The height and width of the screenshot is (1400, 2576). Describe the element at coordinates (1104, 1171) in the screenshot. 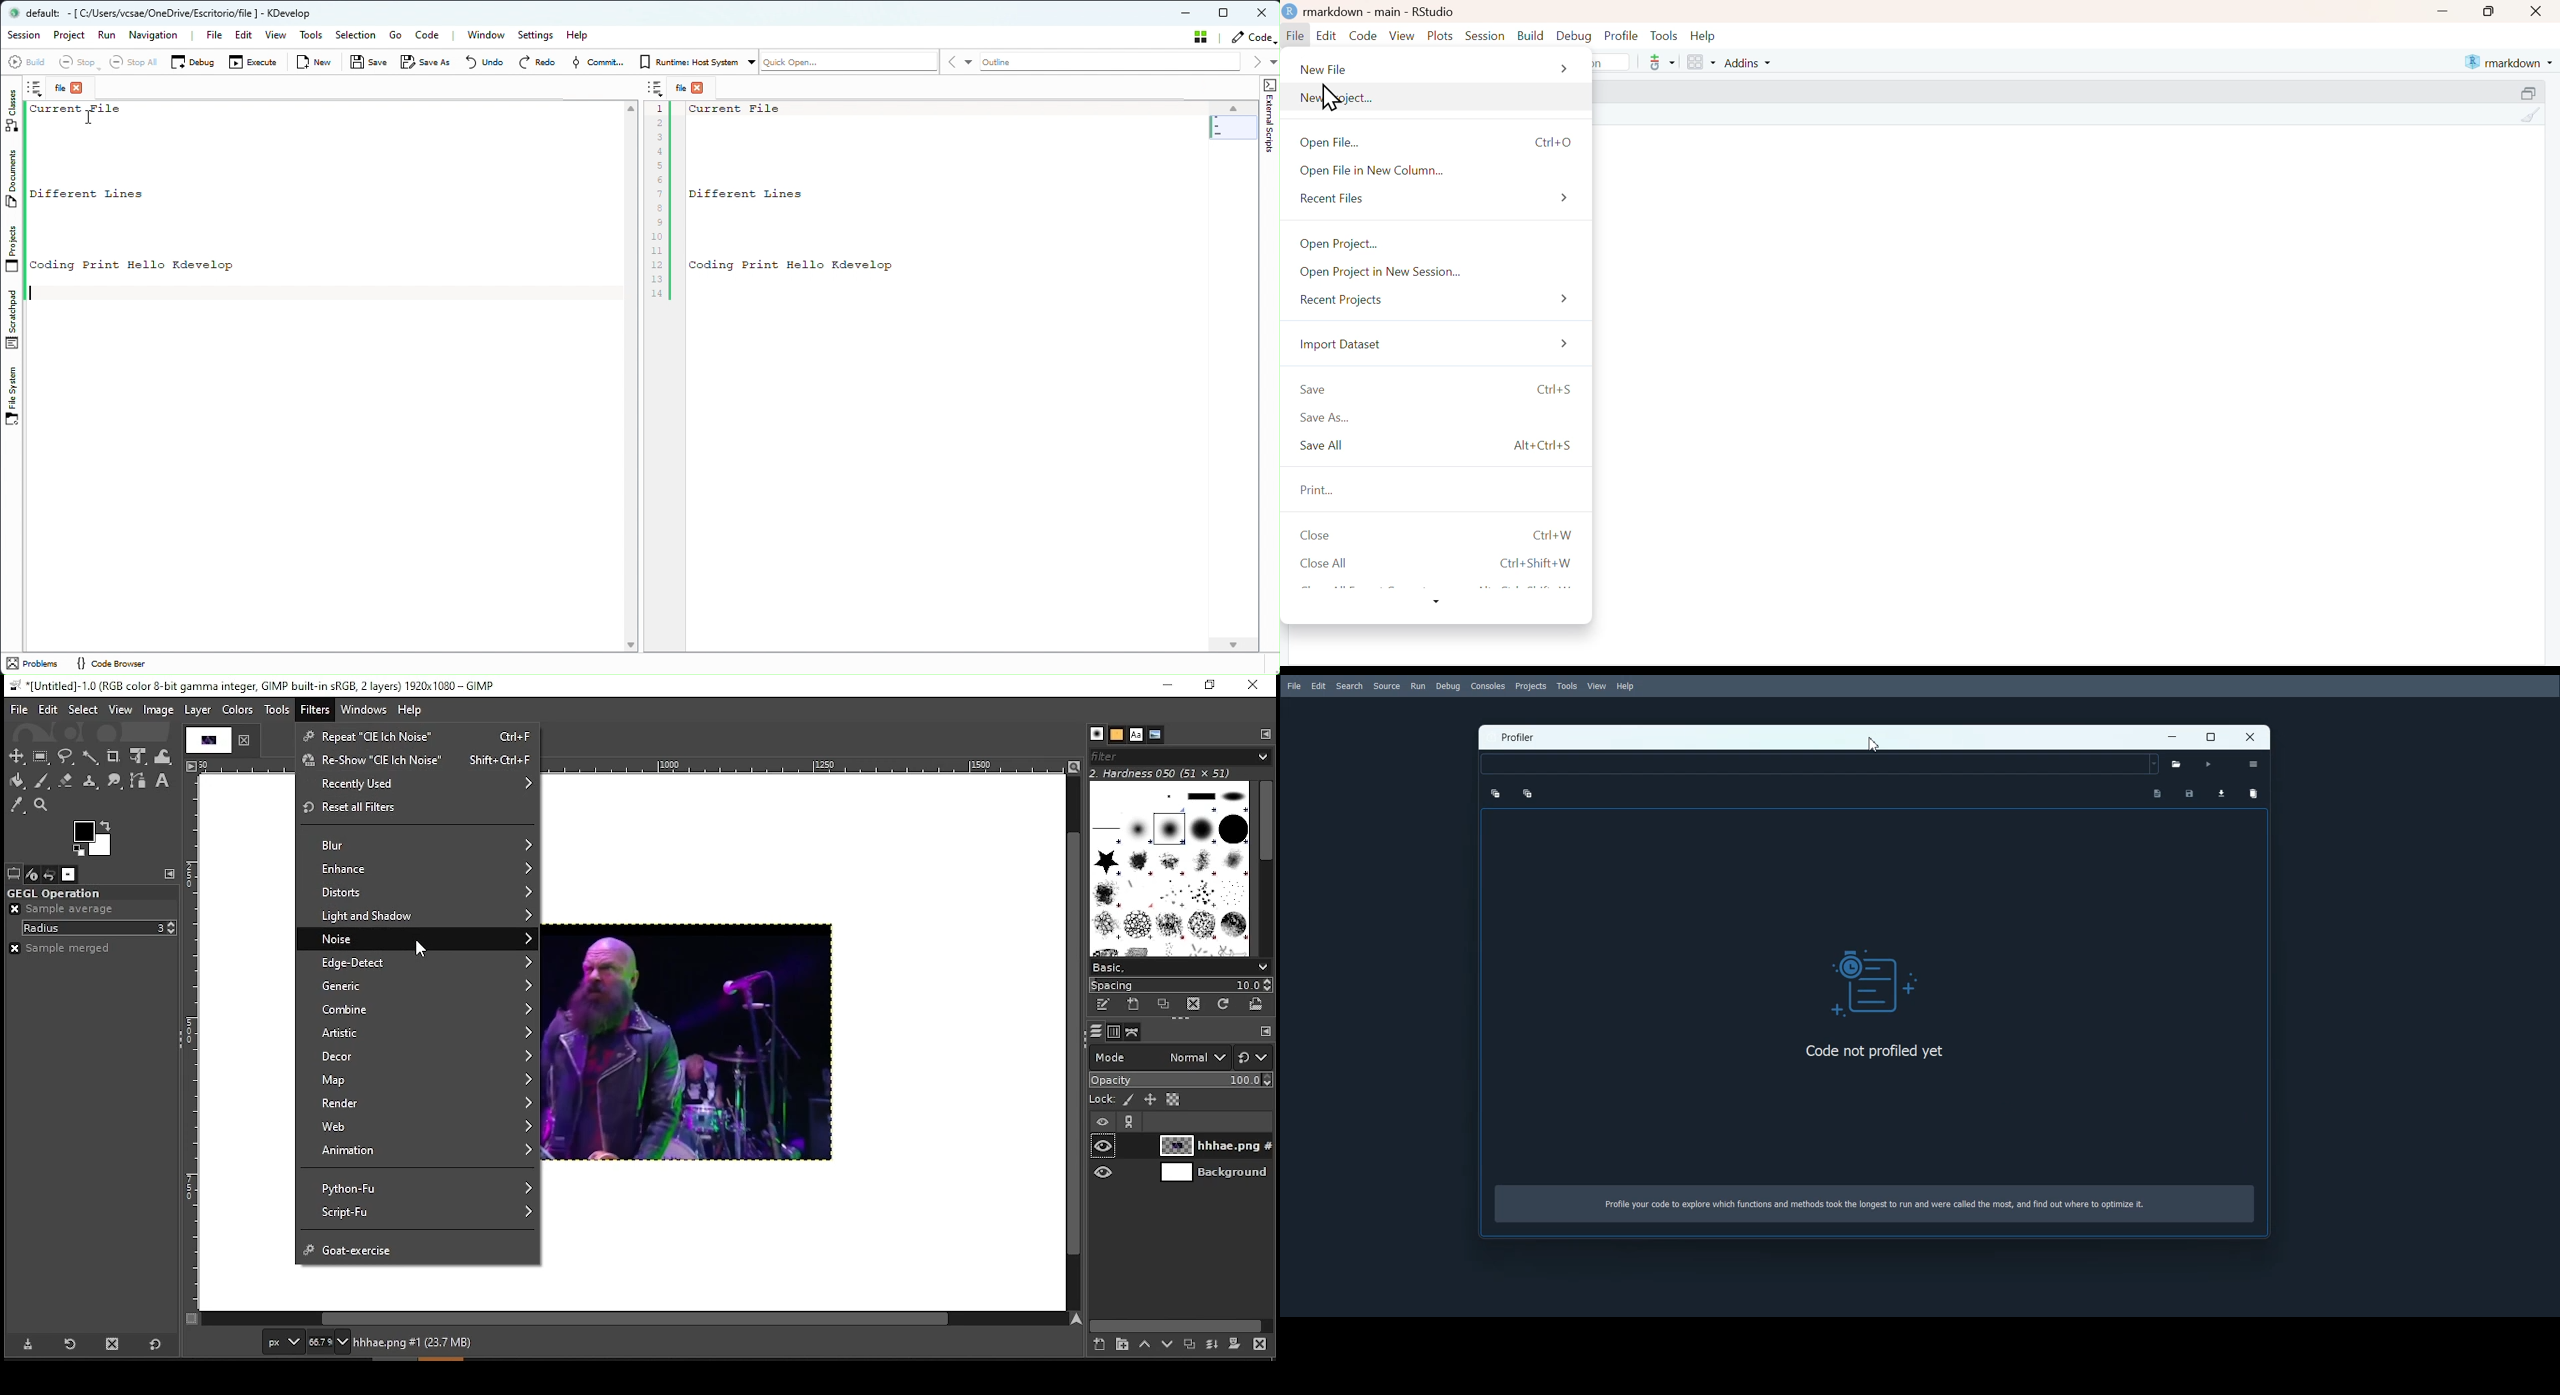

I see `layer visibility on/off` at that location.